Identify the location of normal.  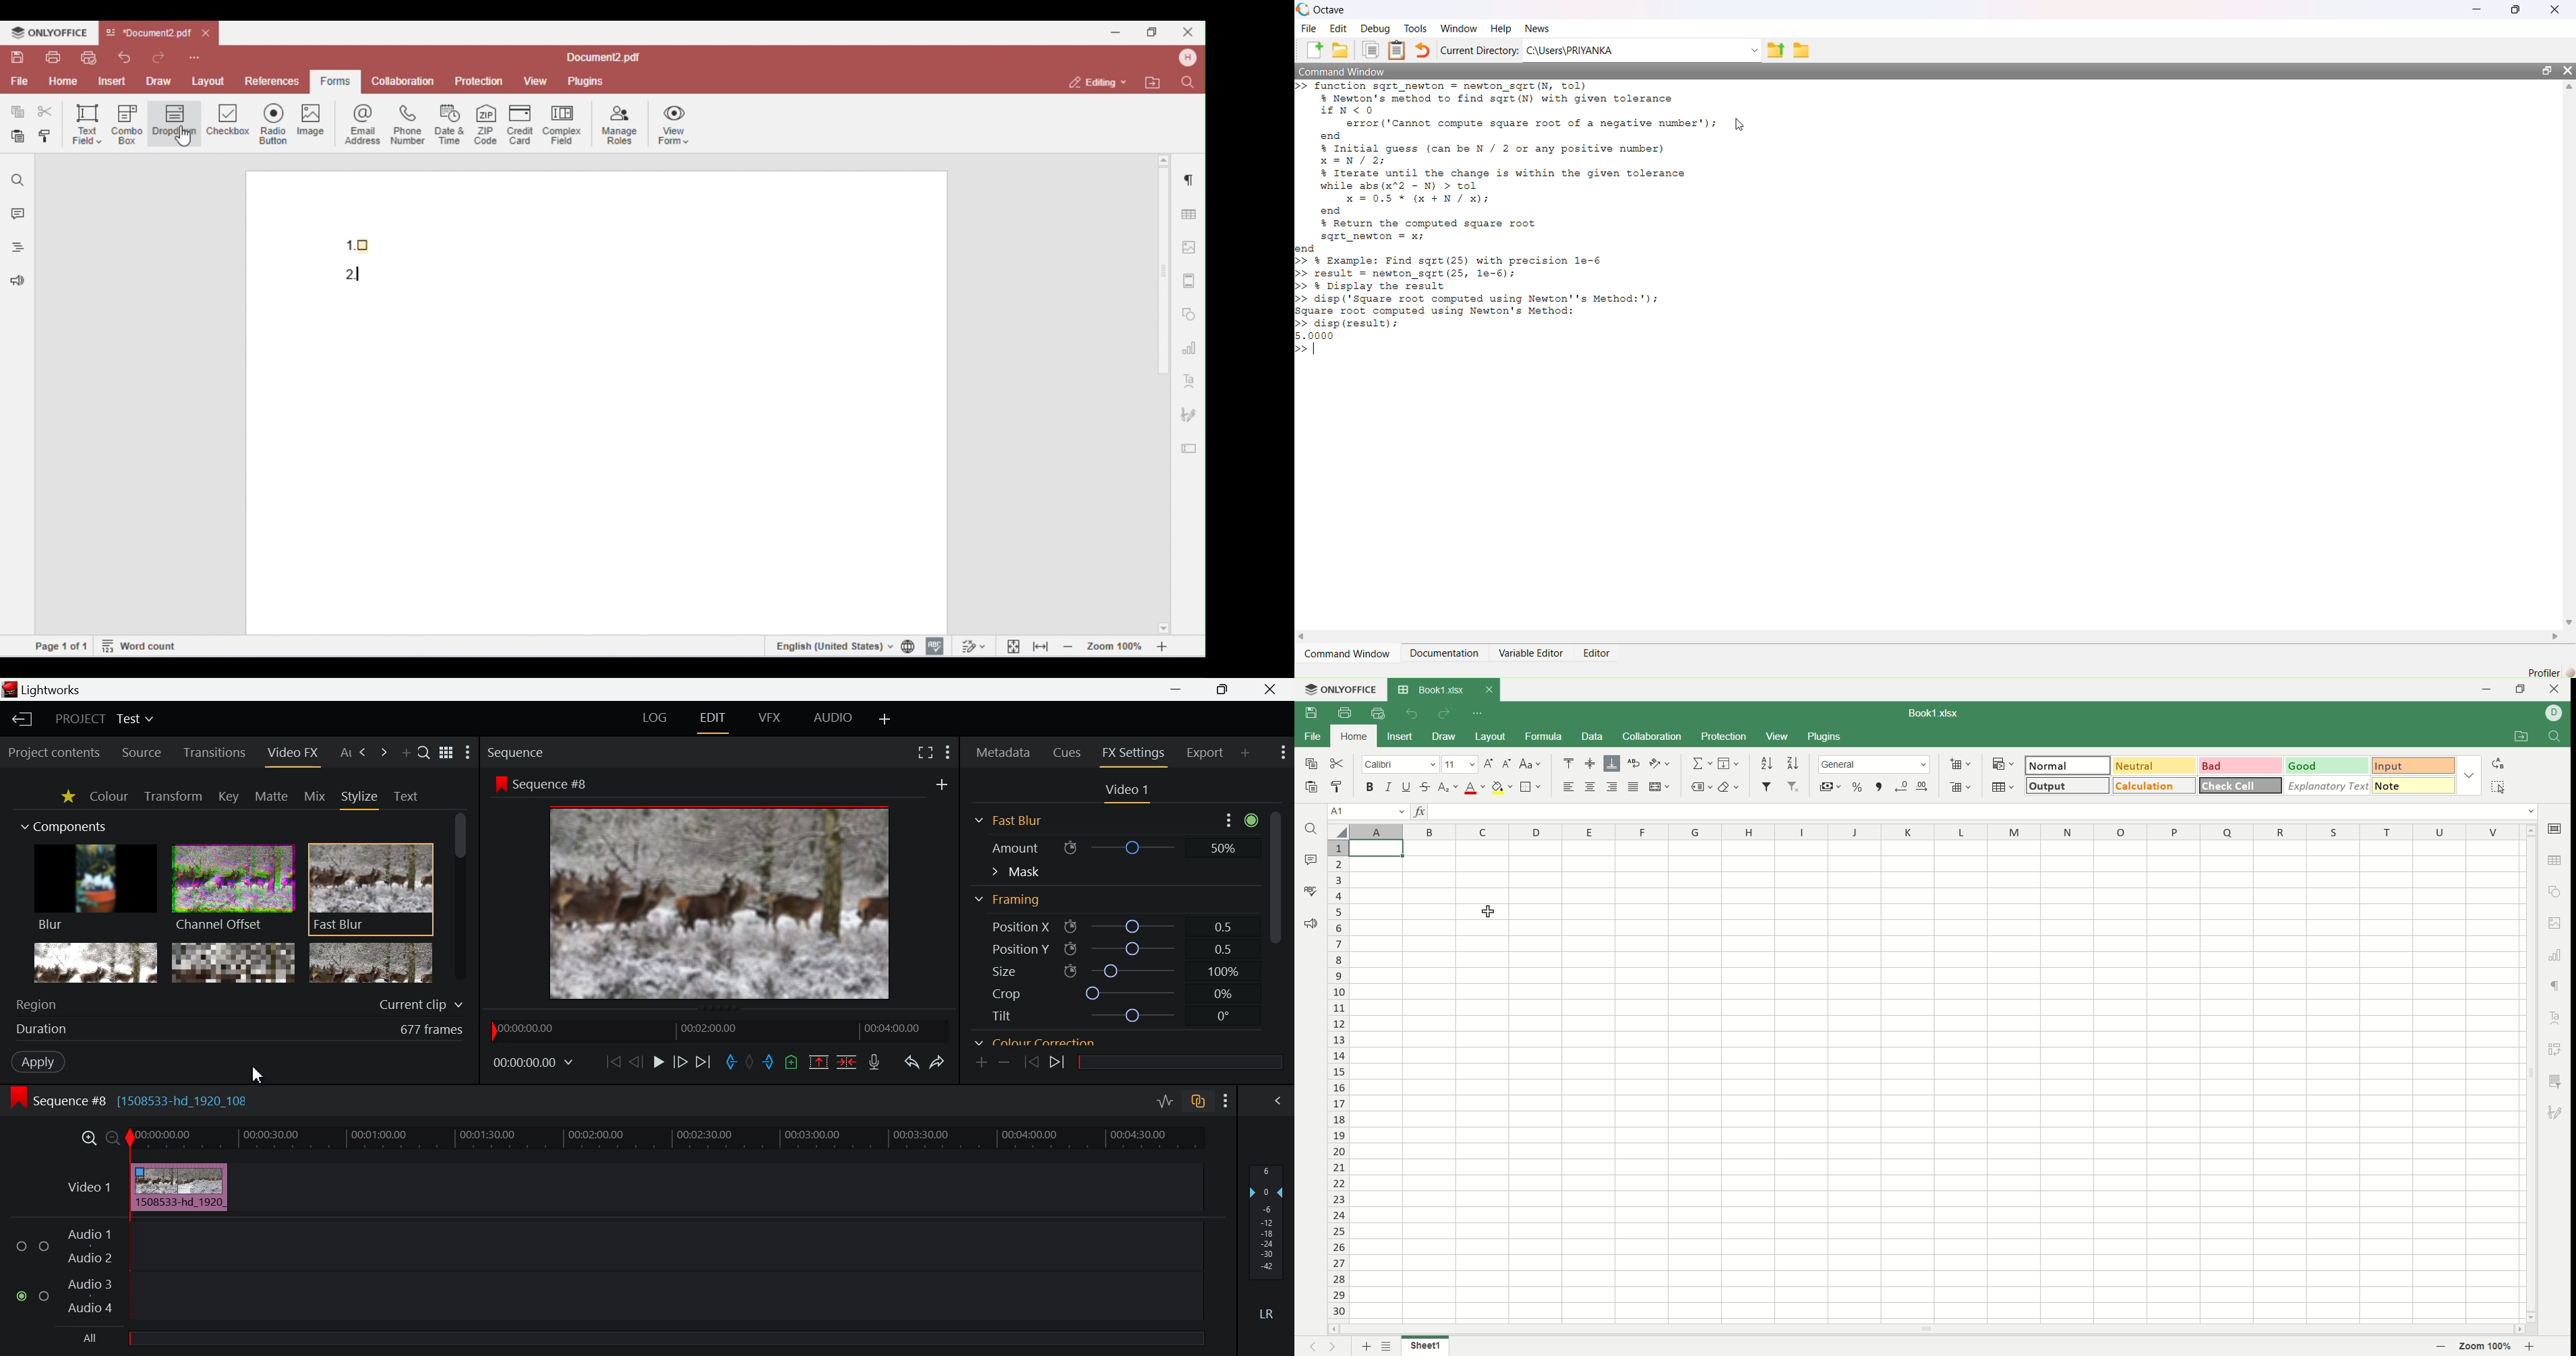
(2068, 765).